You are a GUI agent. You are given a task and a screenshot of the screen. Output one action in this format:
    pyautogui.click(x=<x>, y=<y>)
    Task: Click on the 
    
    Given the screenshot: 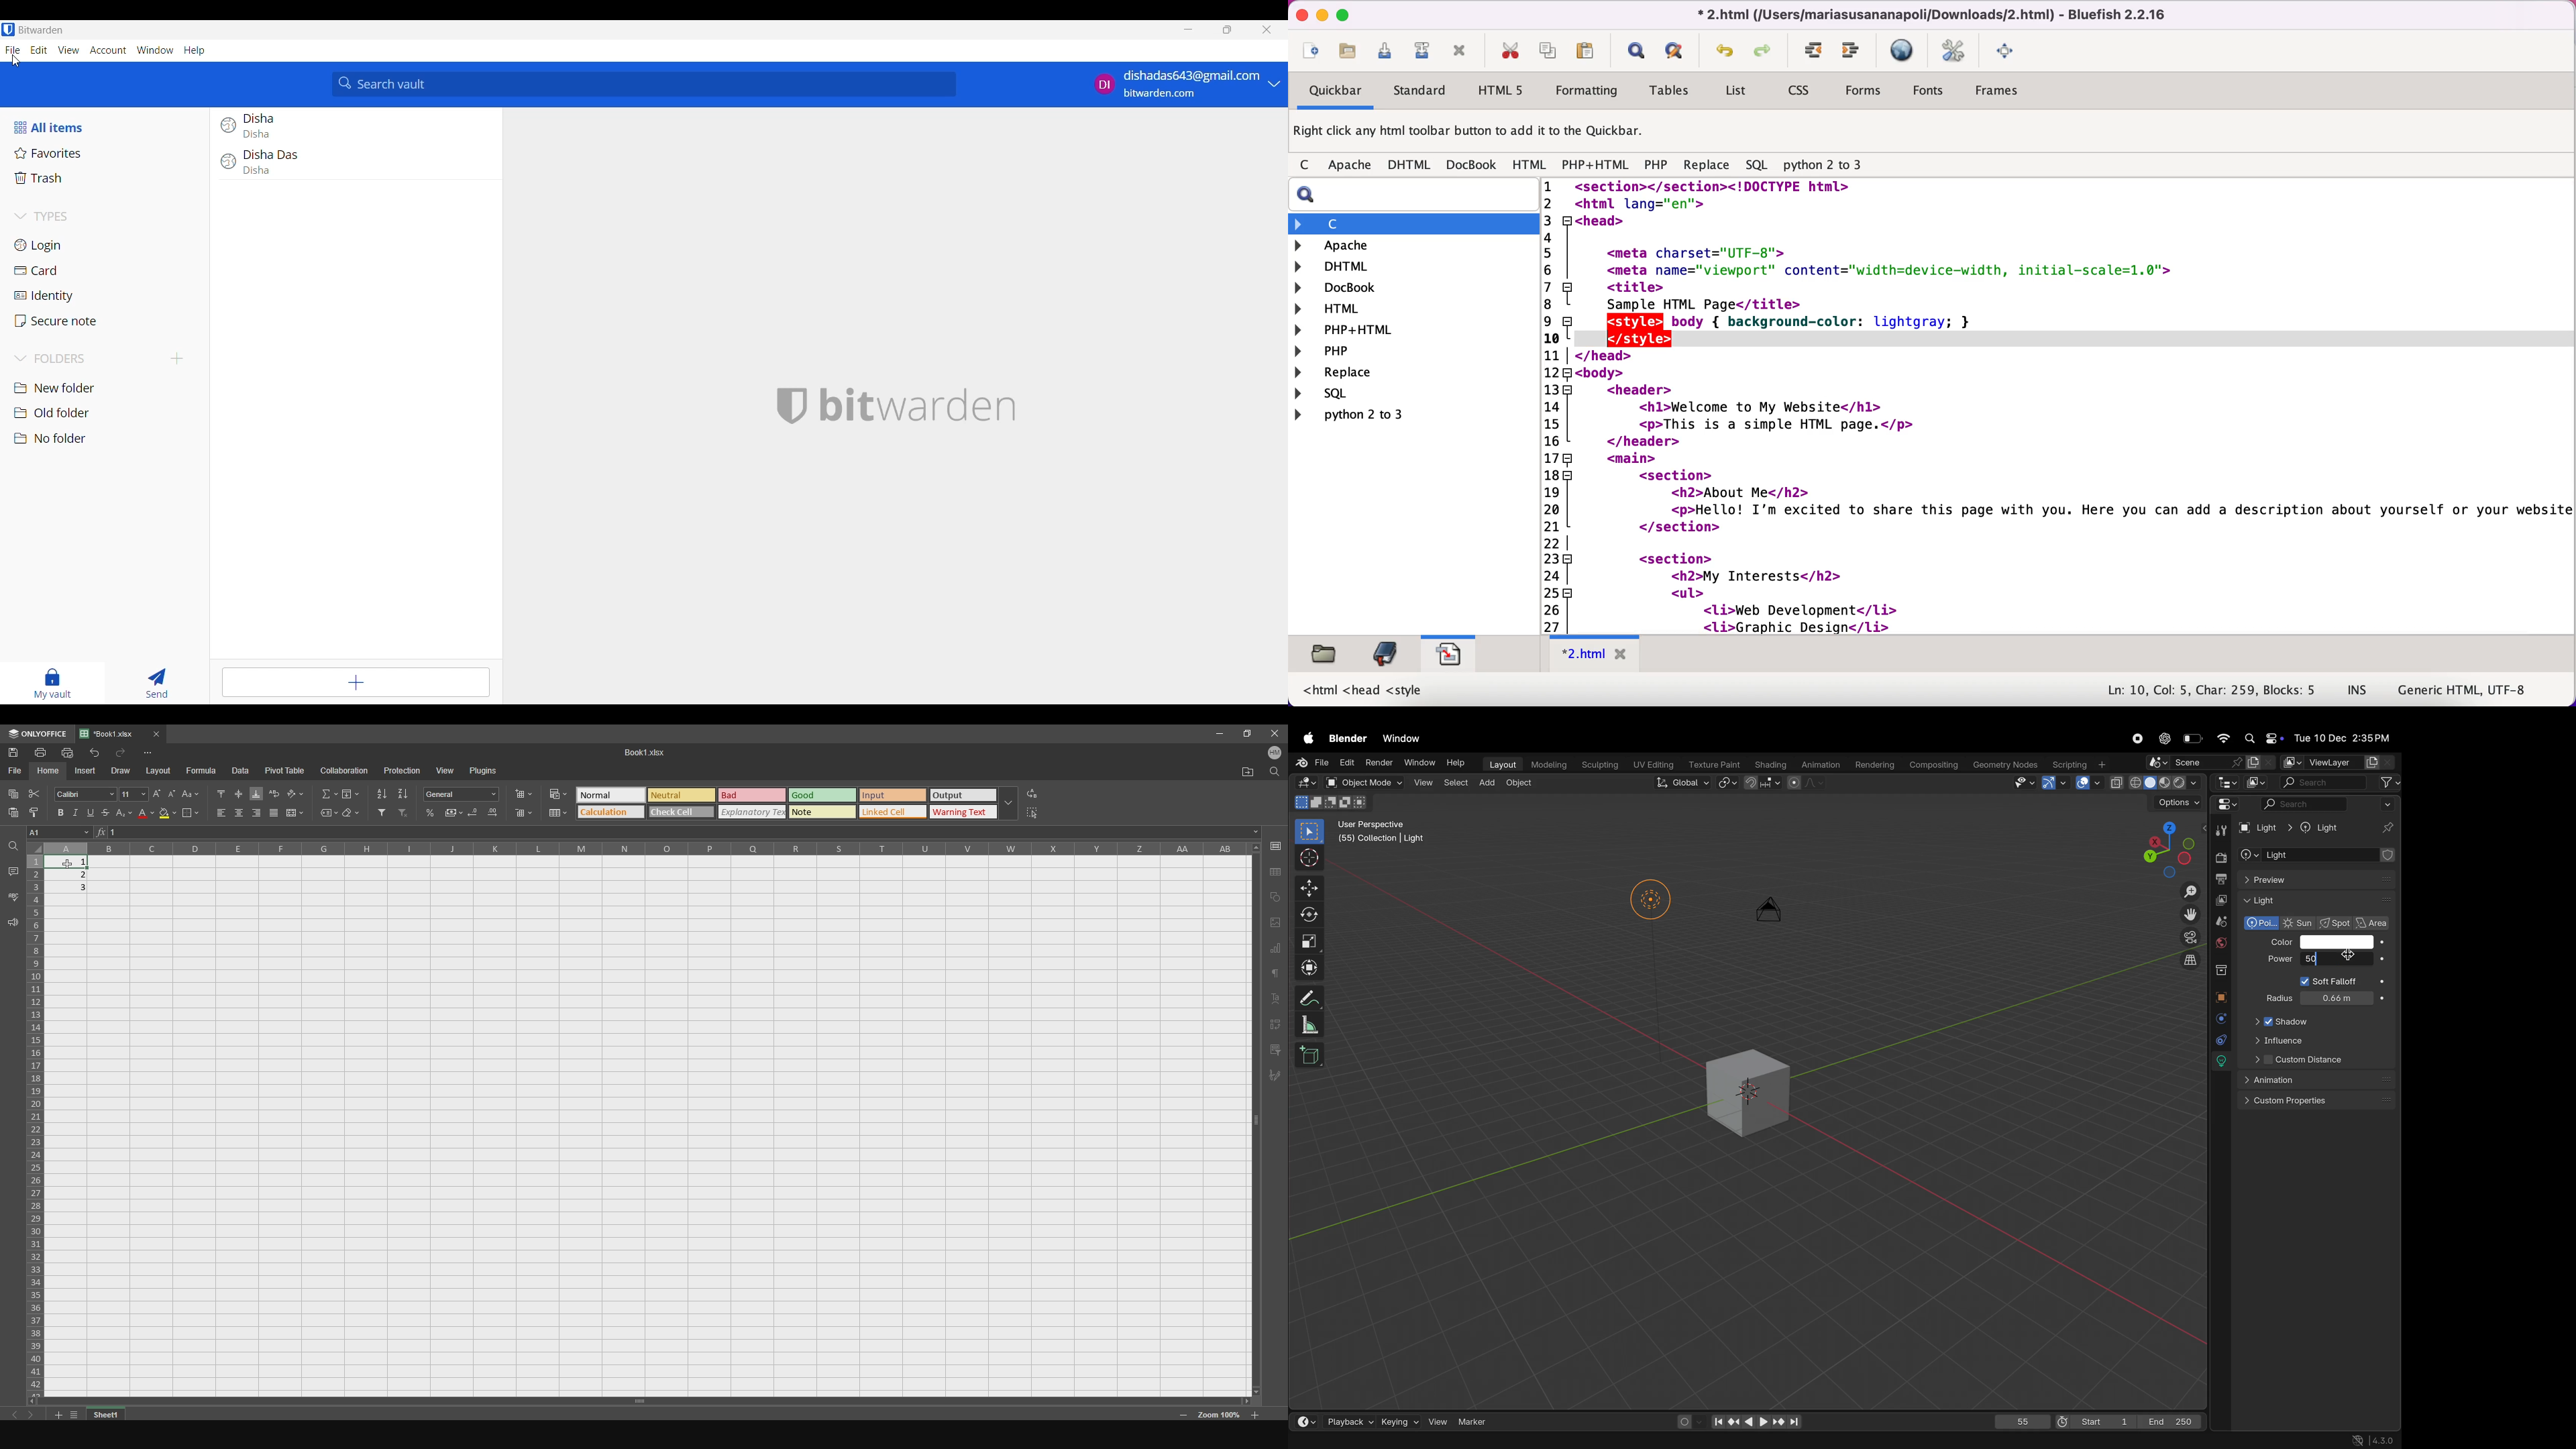 What is the action you would take?
    pyautogui.click(x=558, y=812)
    